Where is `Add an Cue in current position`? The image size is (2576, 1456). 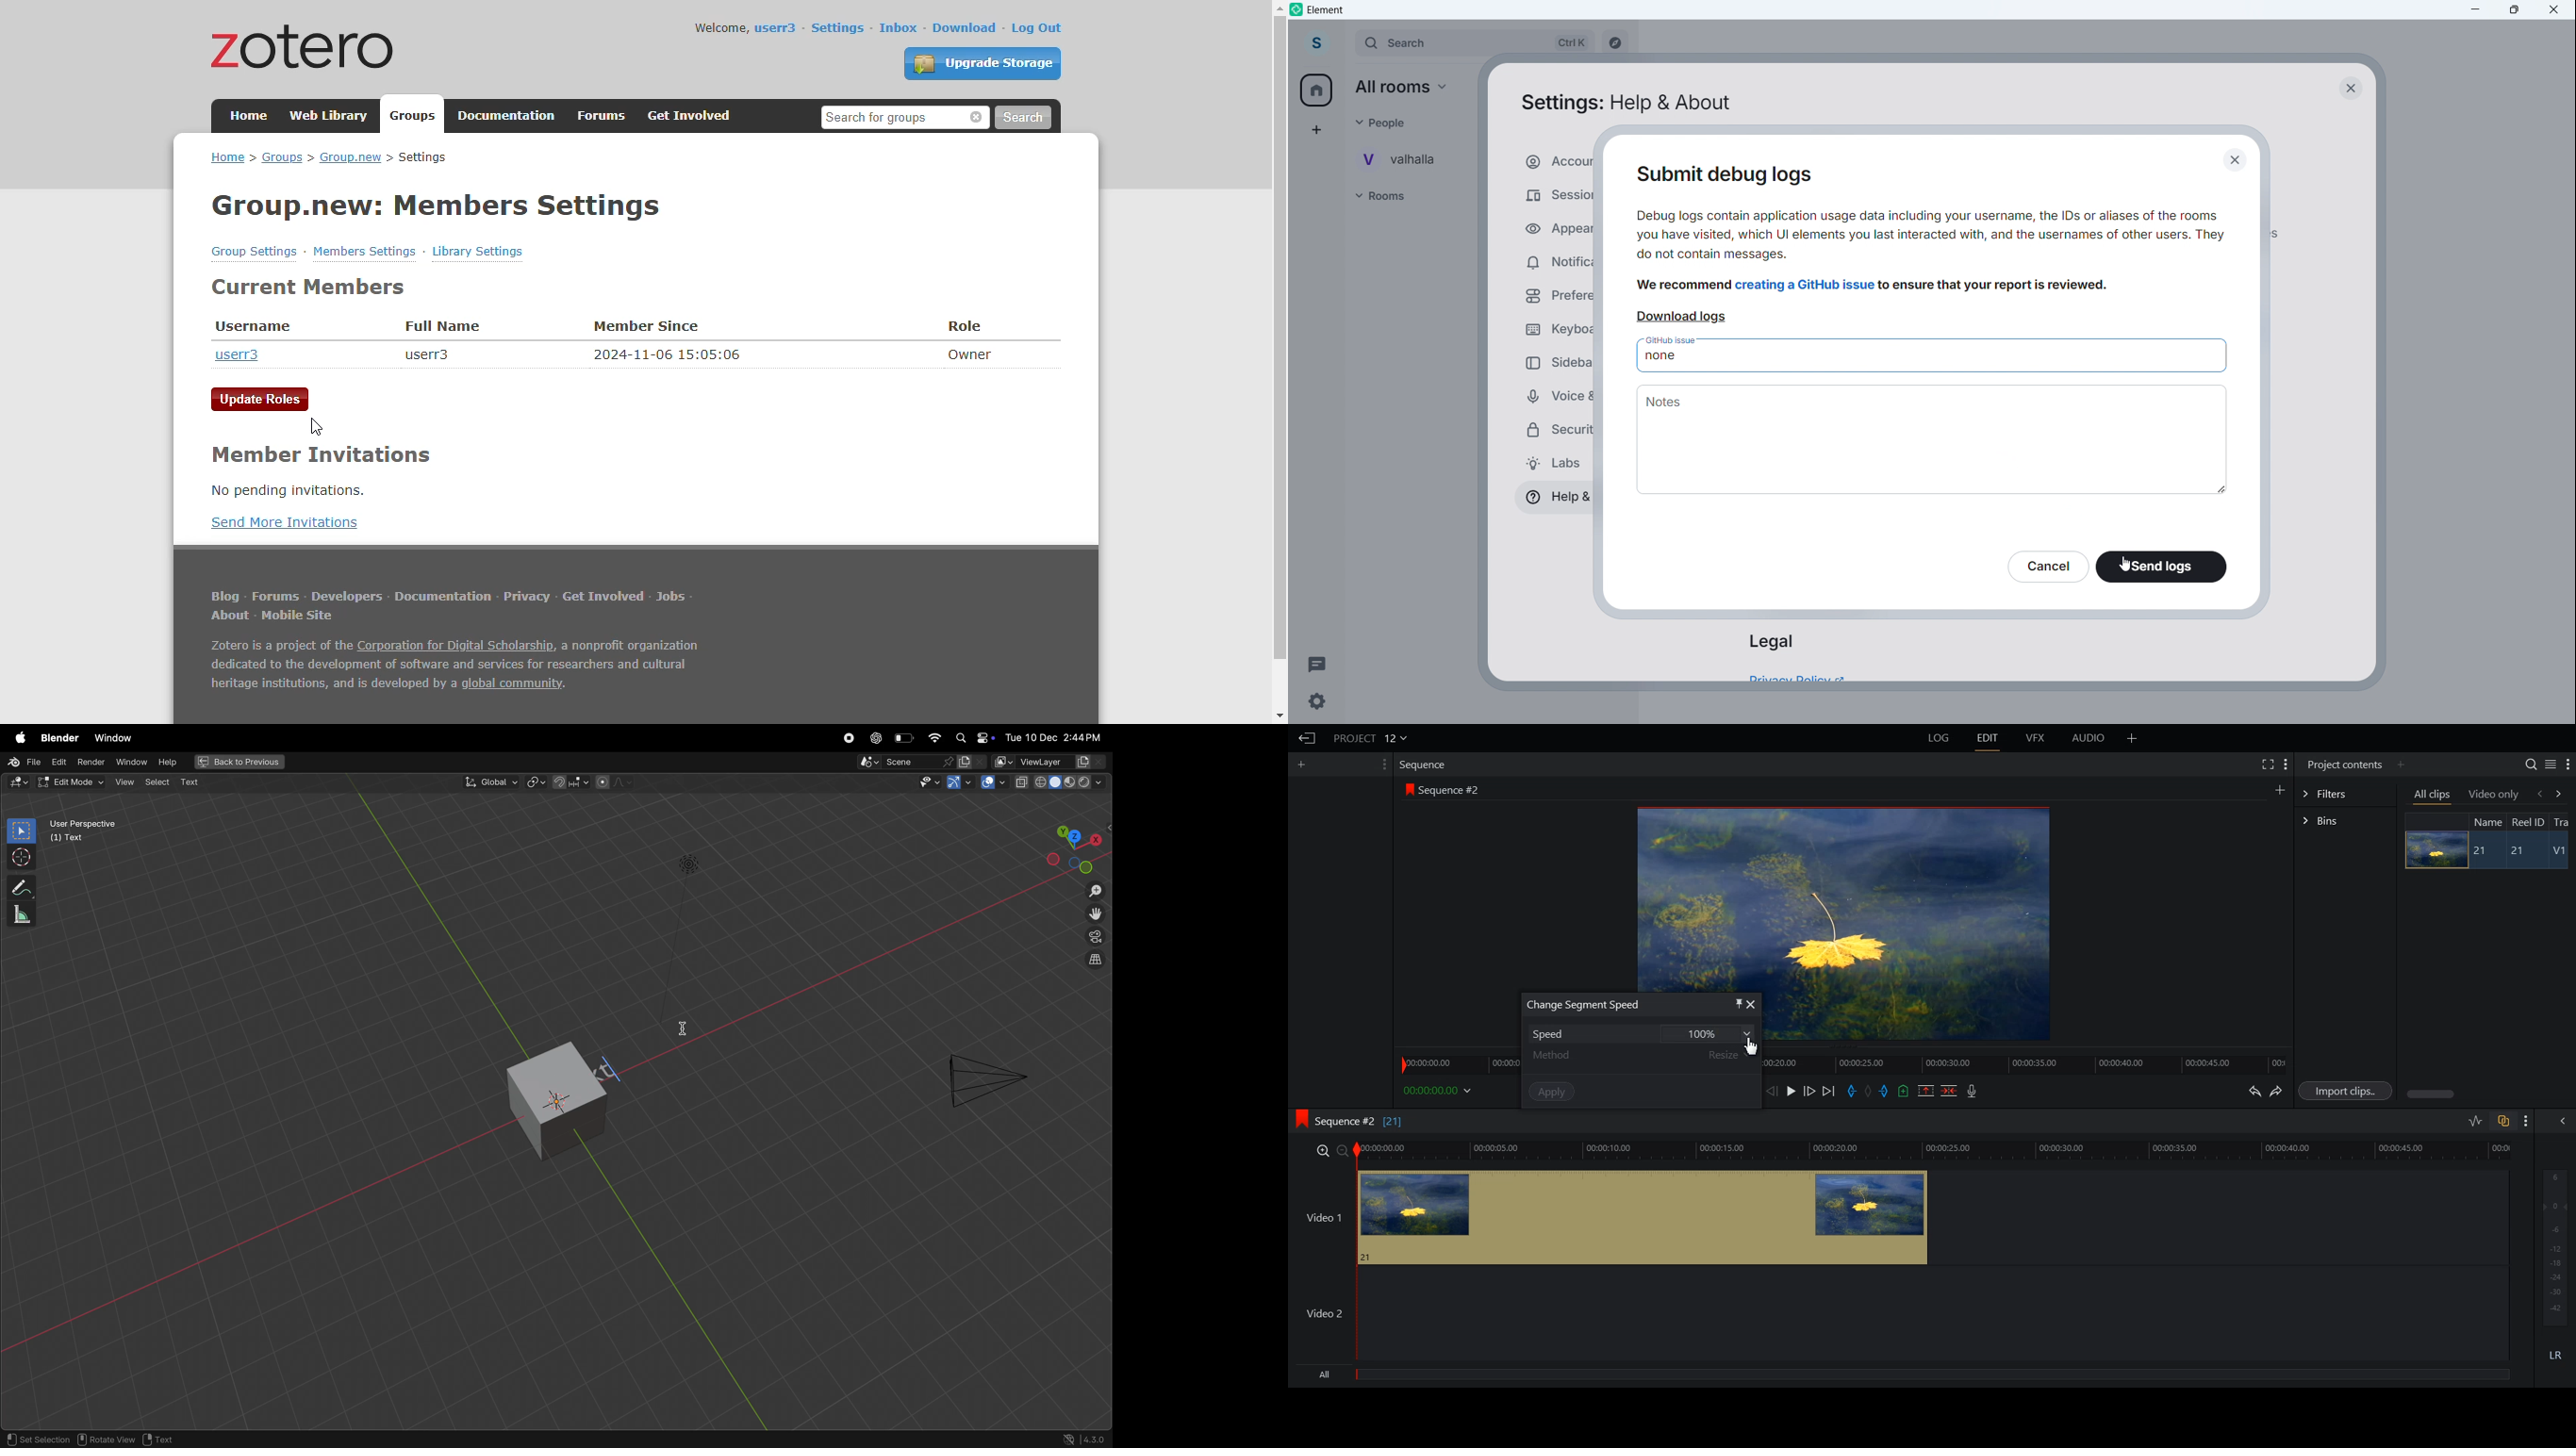 Add an Cue in current position is located at coordinates (1904, 1091).